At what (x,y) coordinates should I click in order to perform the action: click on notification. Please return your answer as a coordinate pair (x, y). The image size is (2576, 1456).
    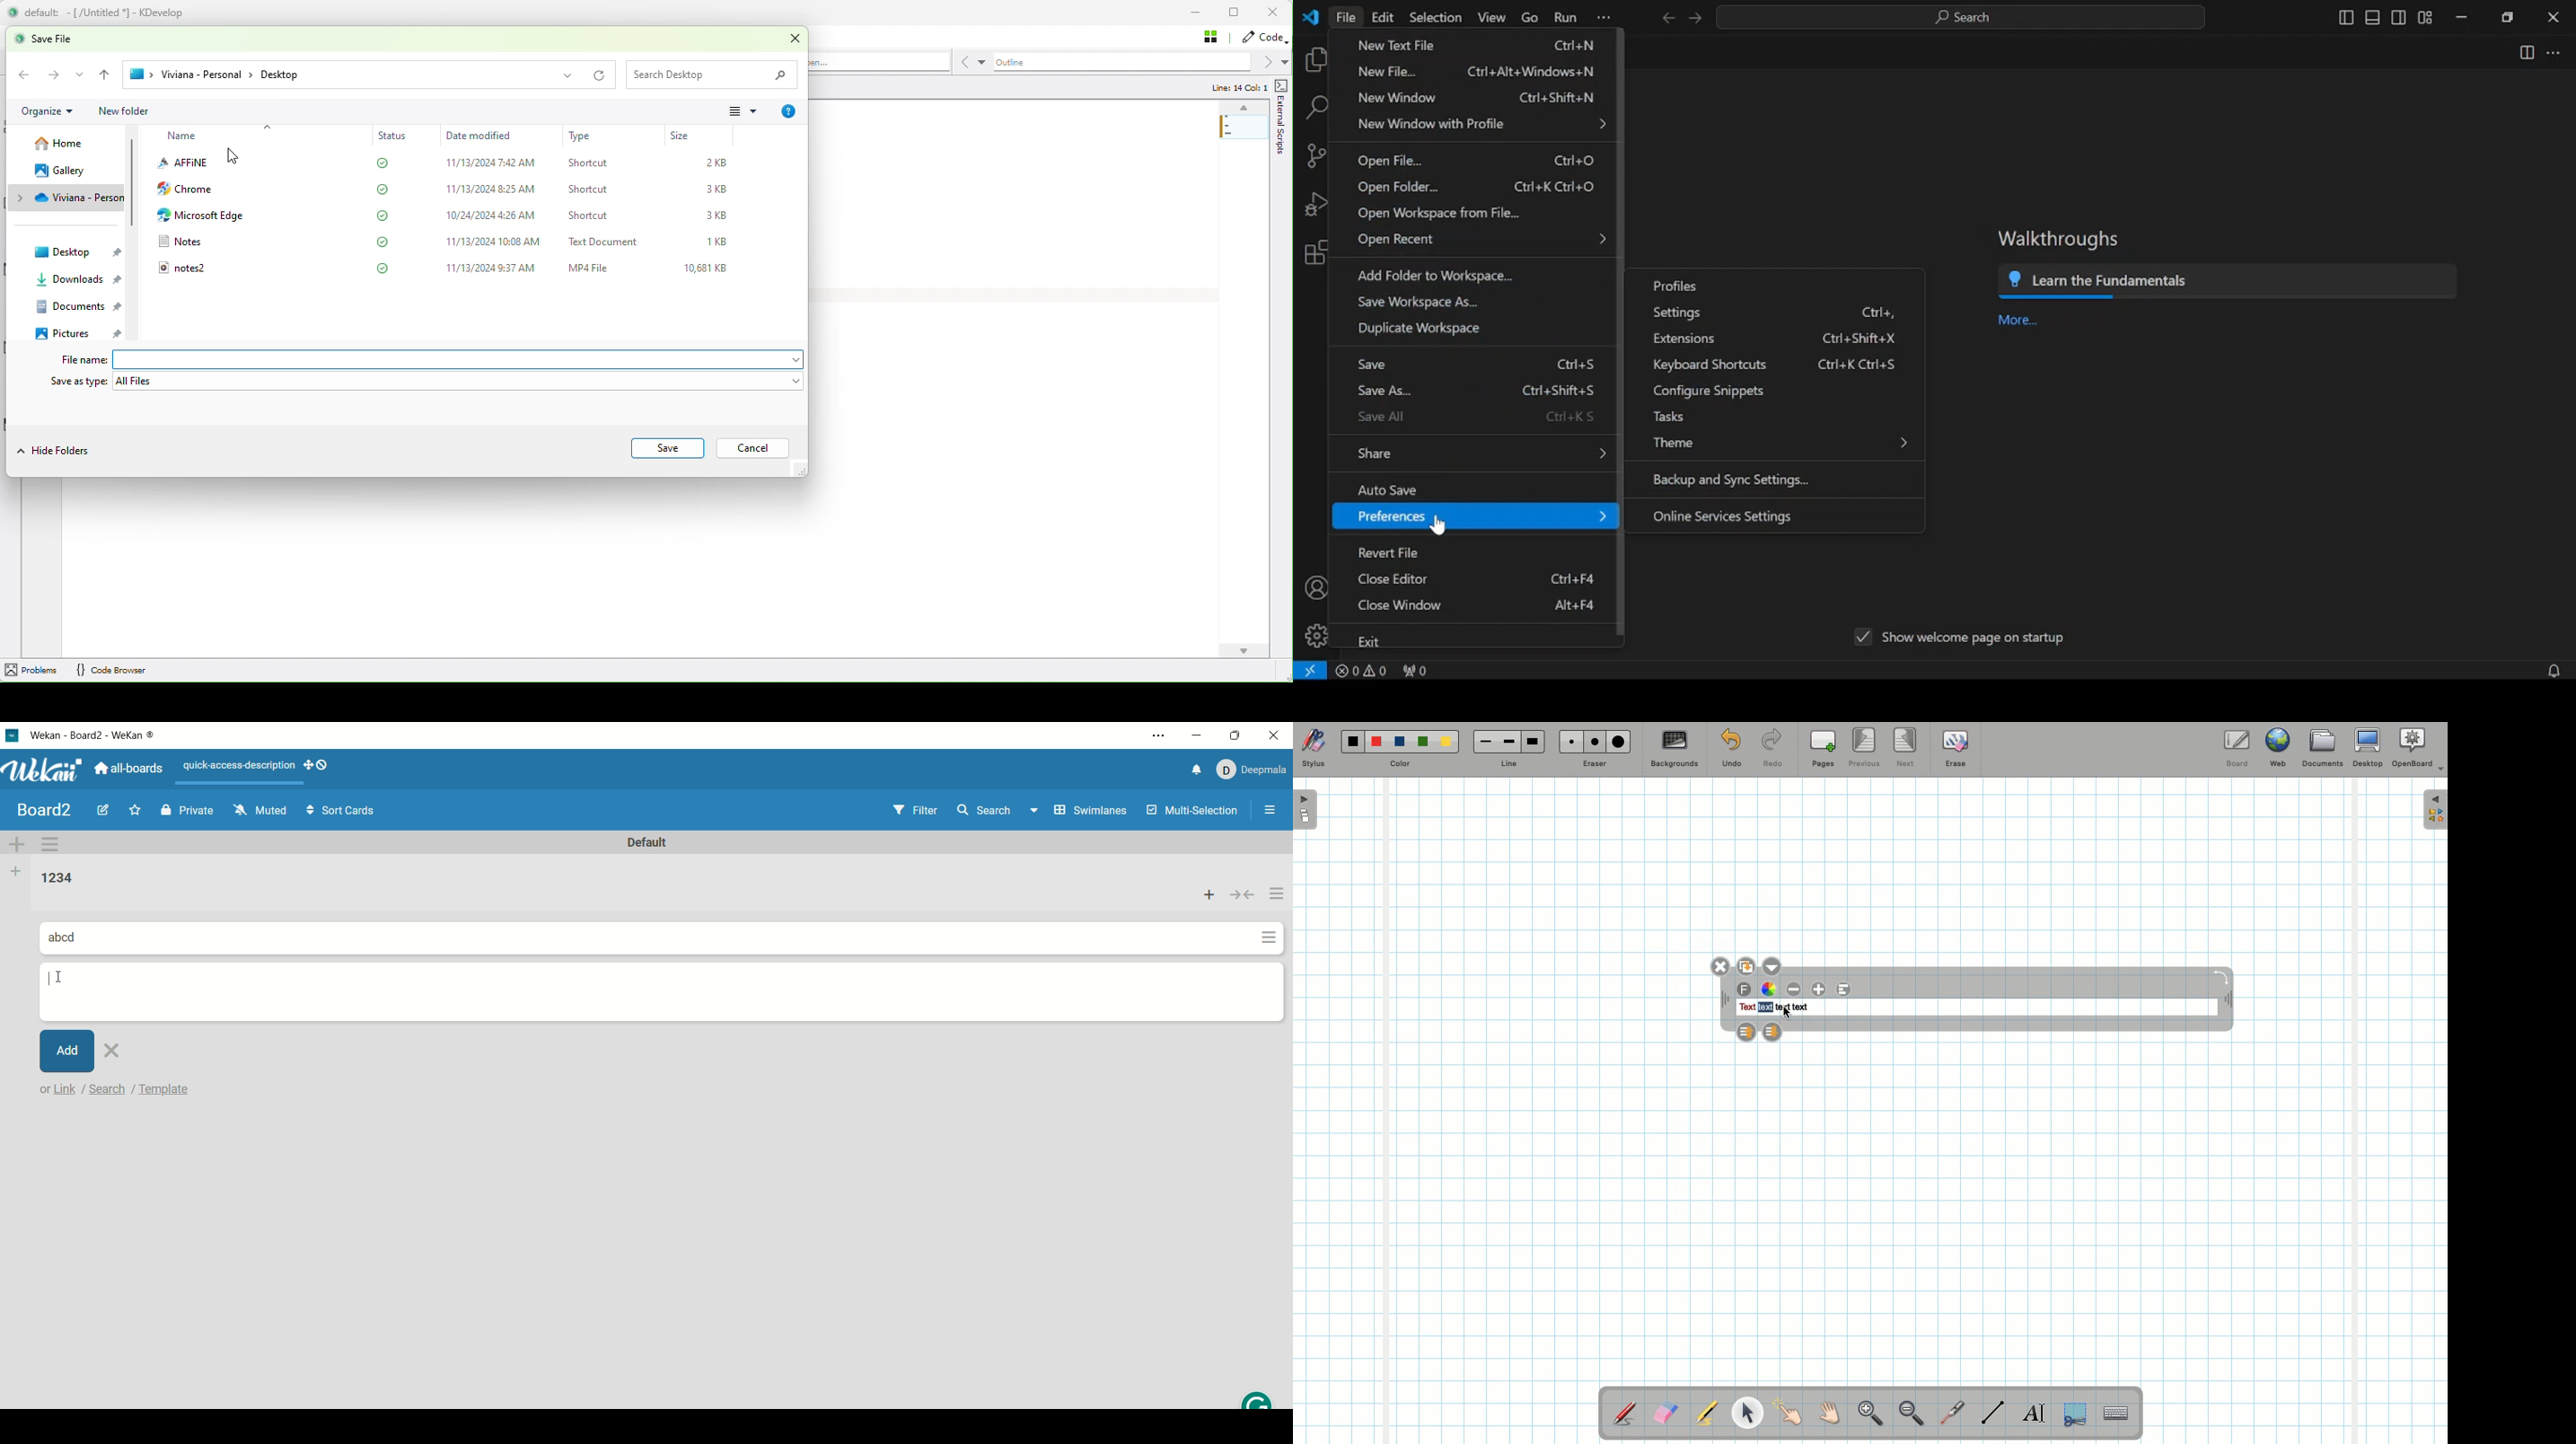
    Looking at the image, I should click on (1191, 770).